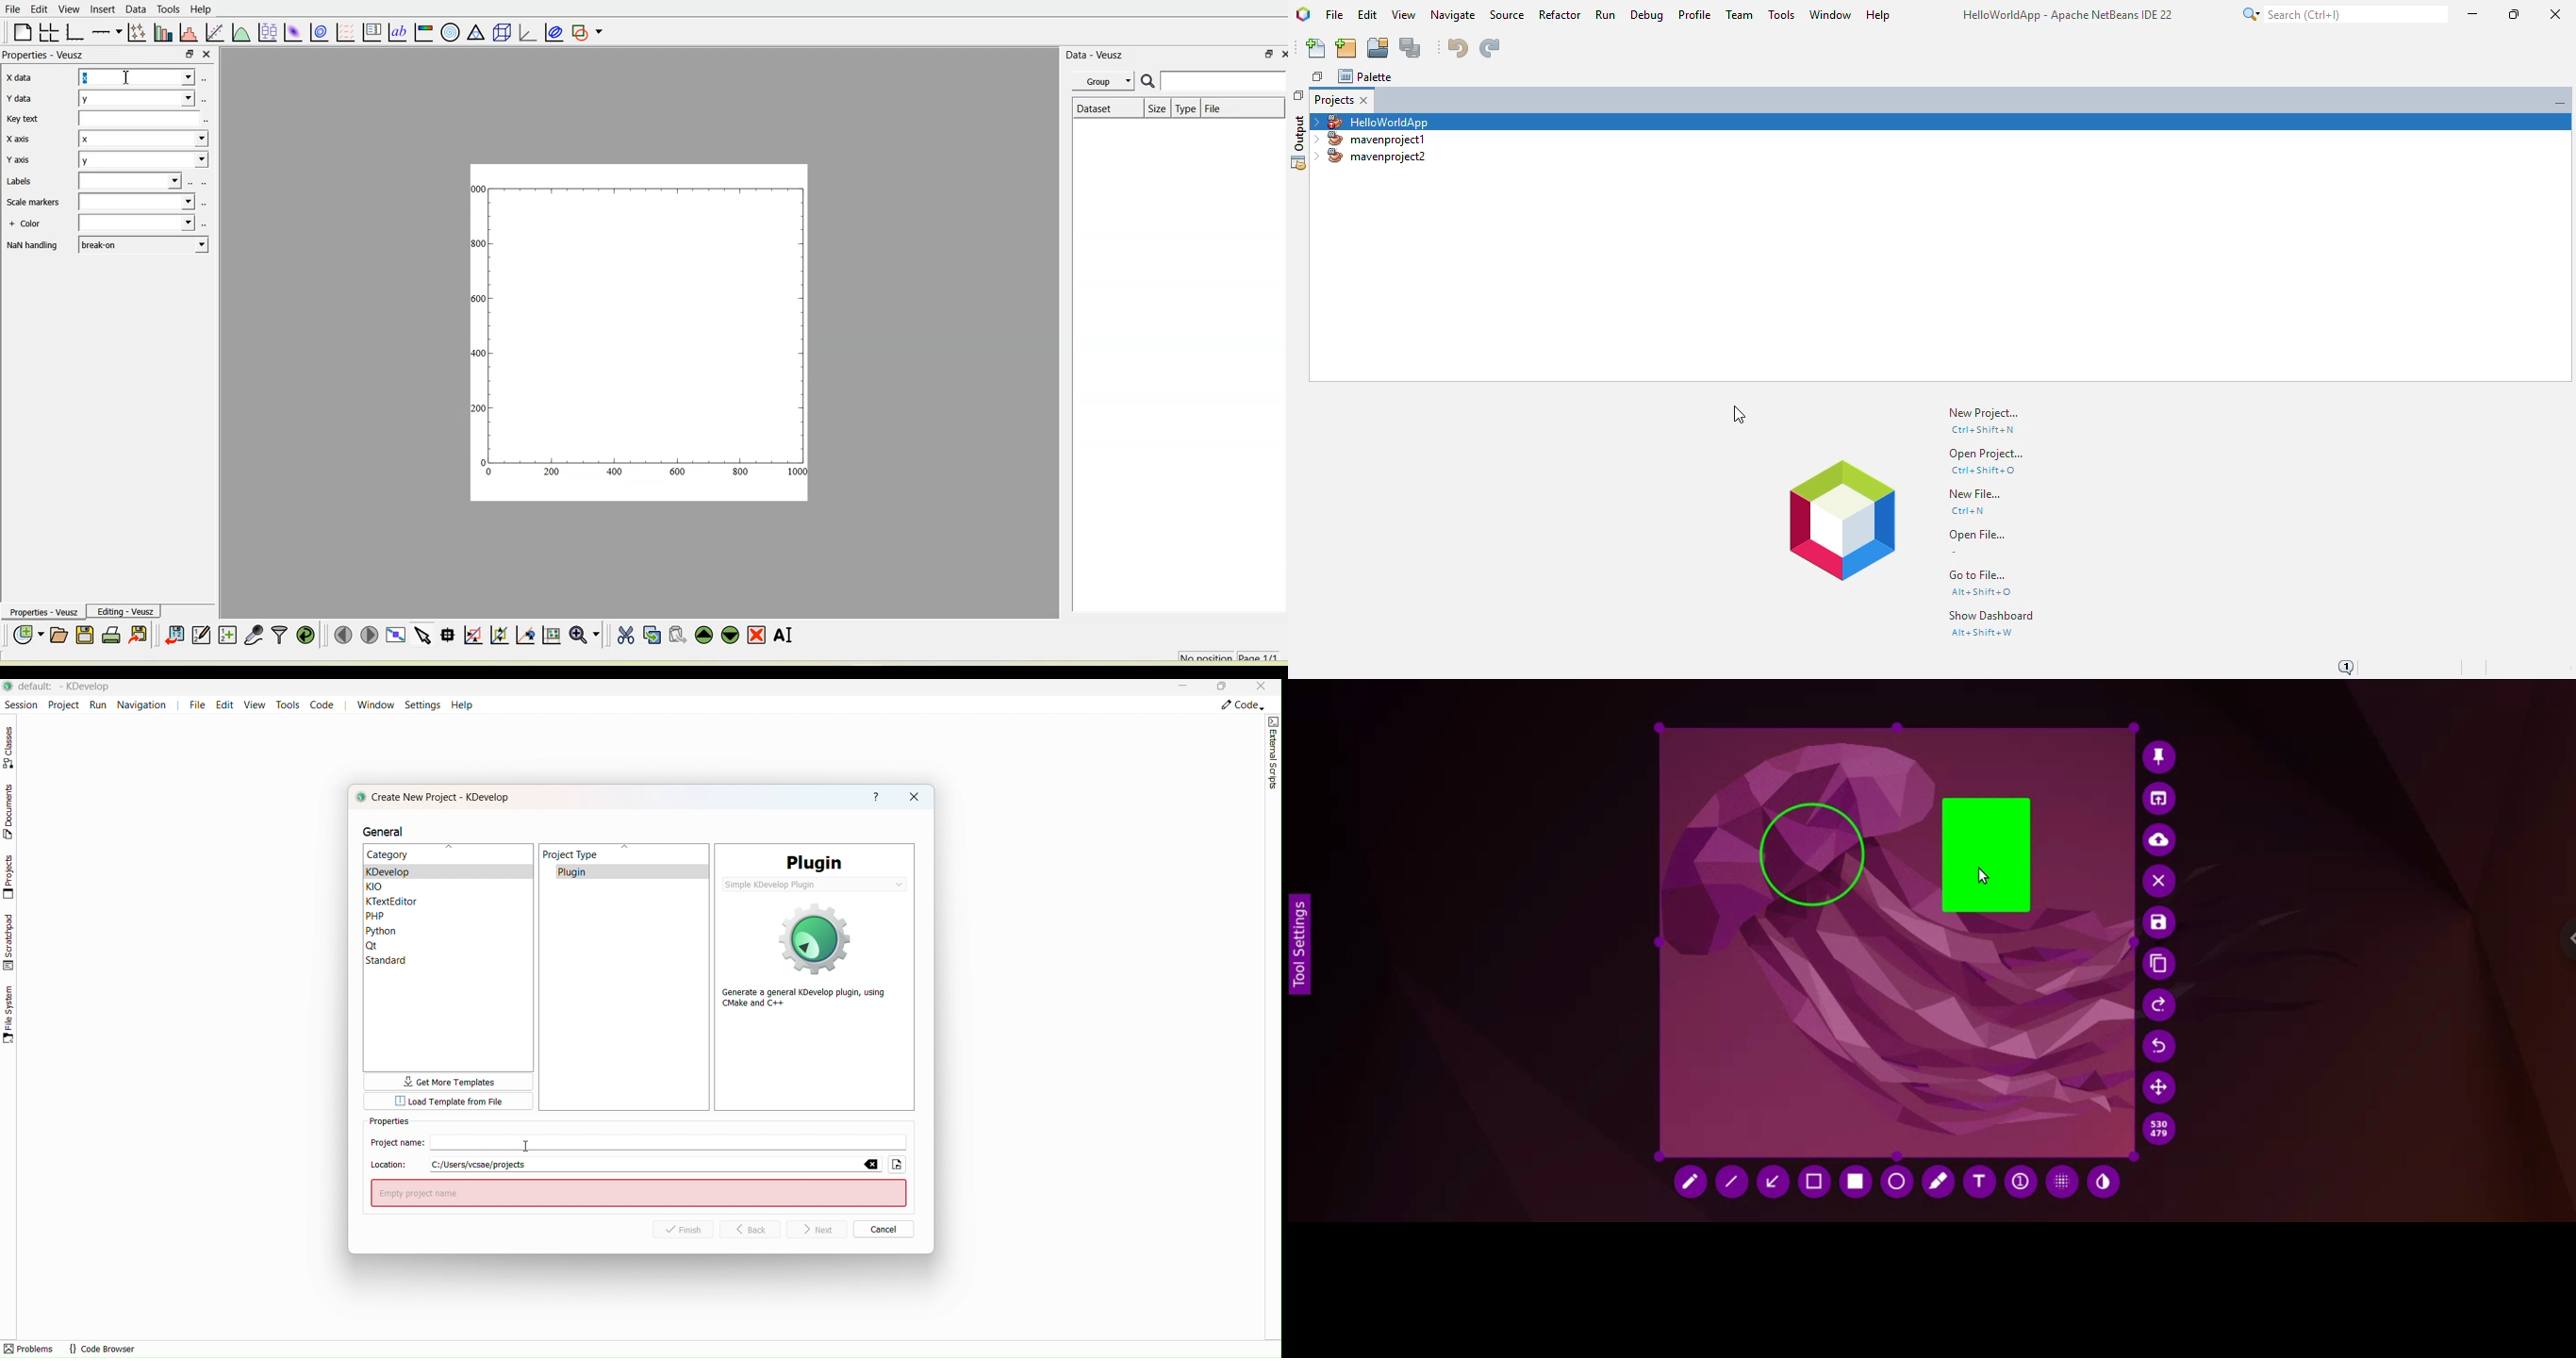 The image size is (2576, 1372). I want to click on Help, so click(202, 9).